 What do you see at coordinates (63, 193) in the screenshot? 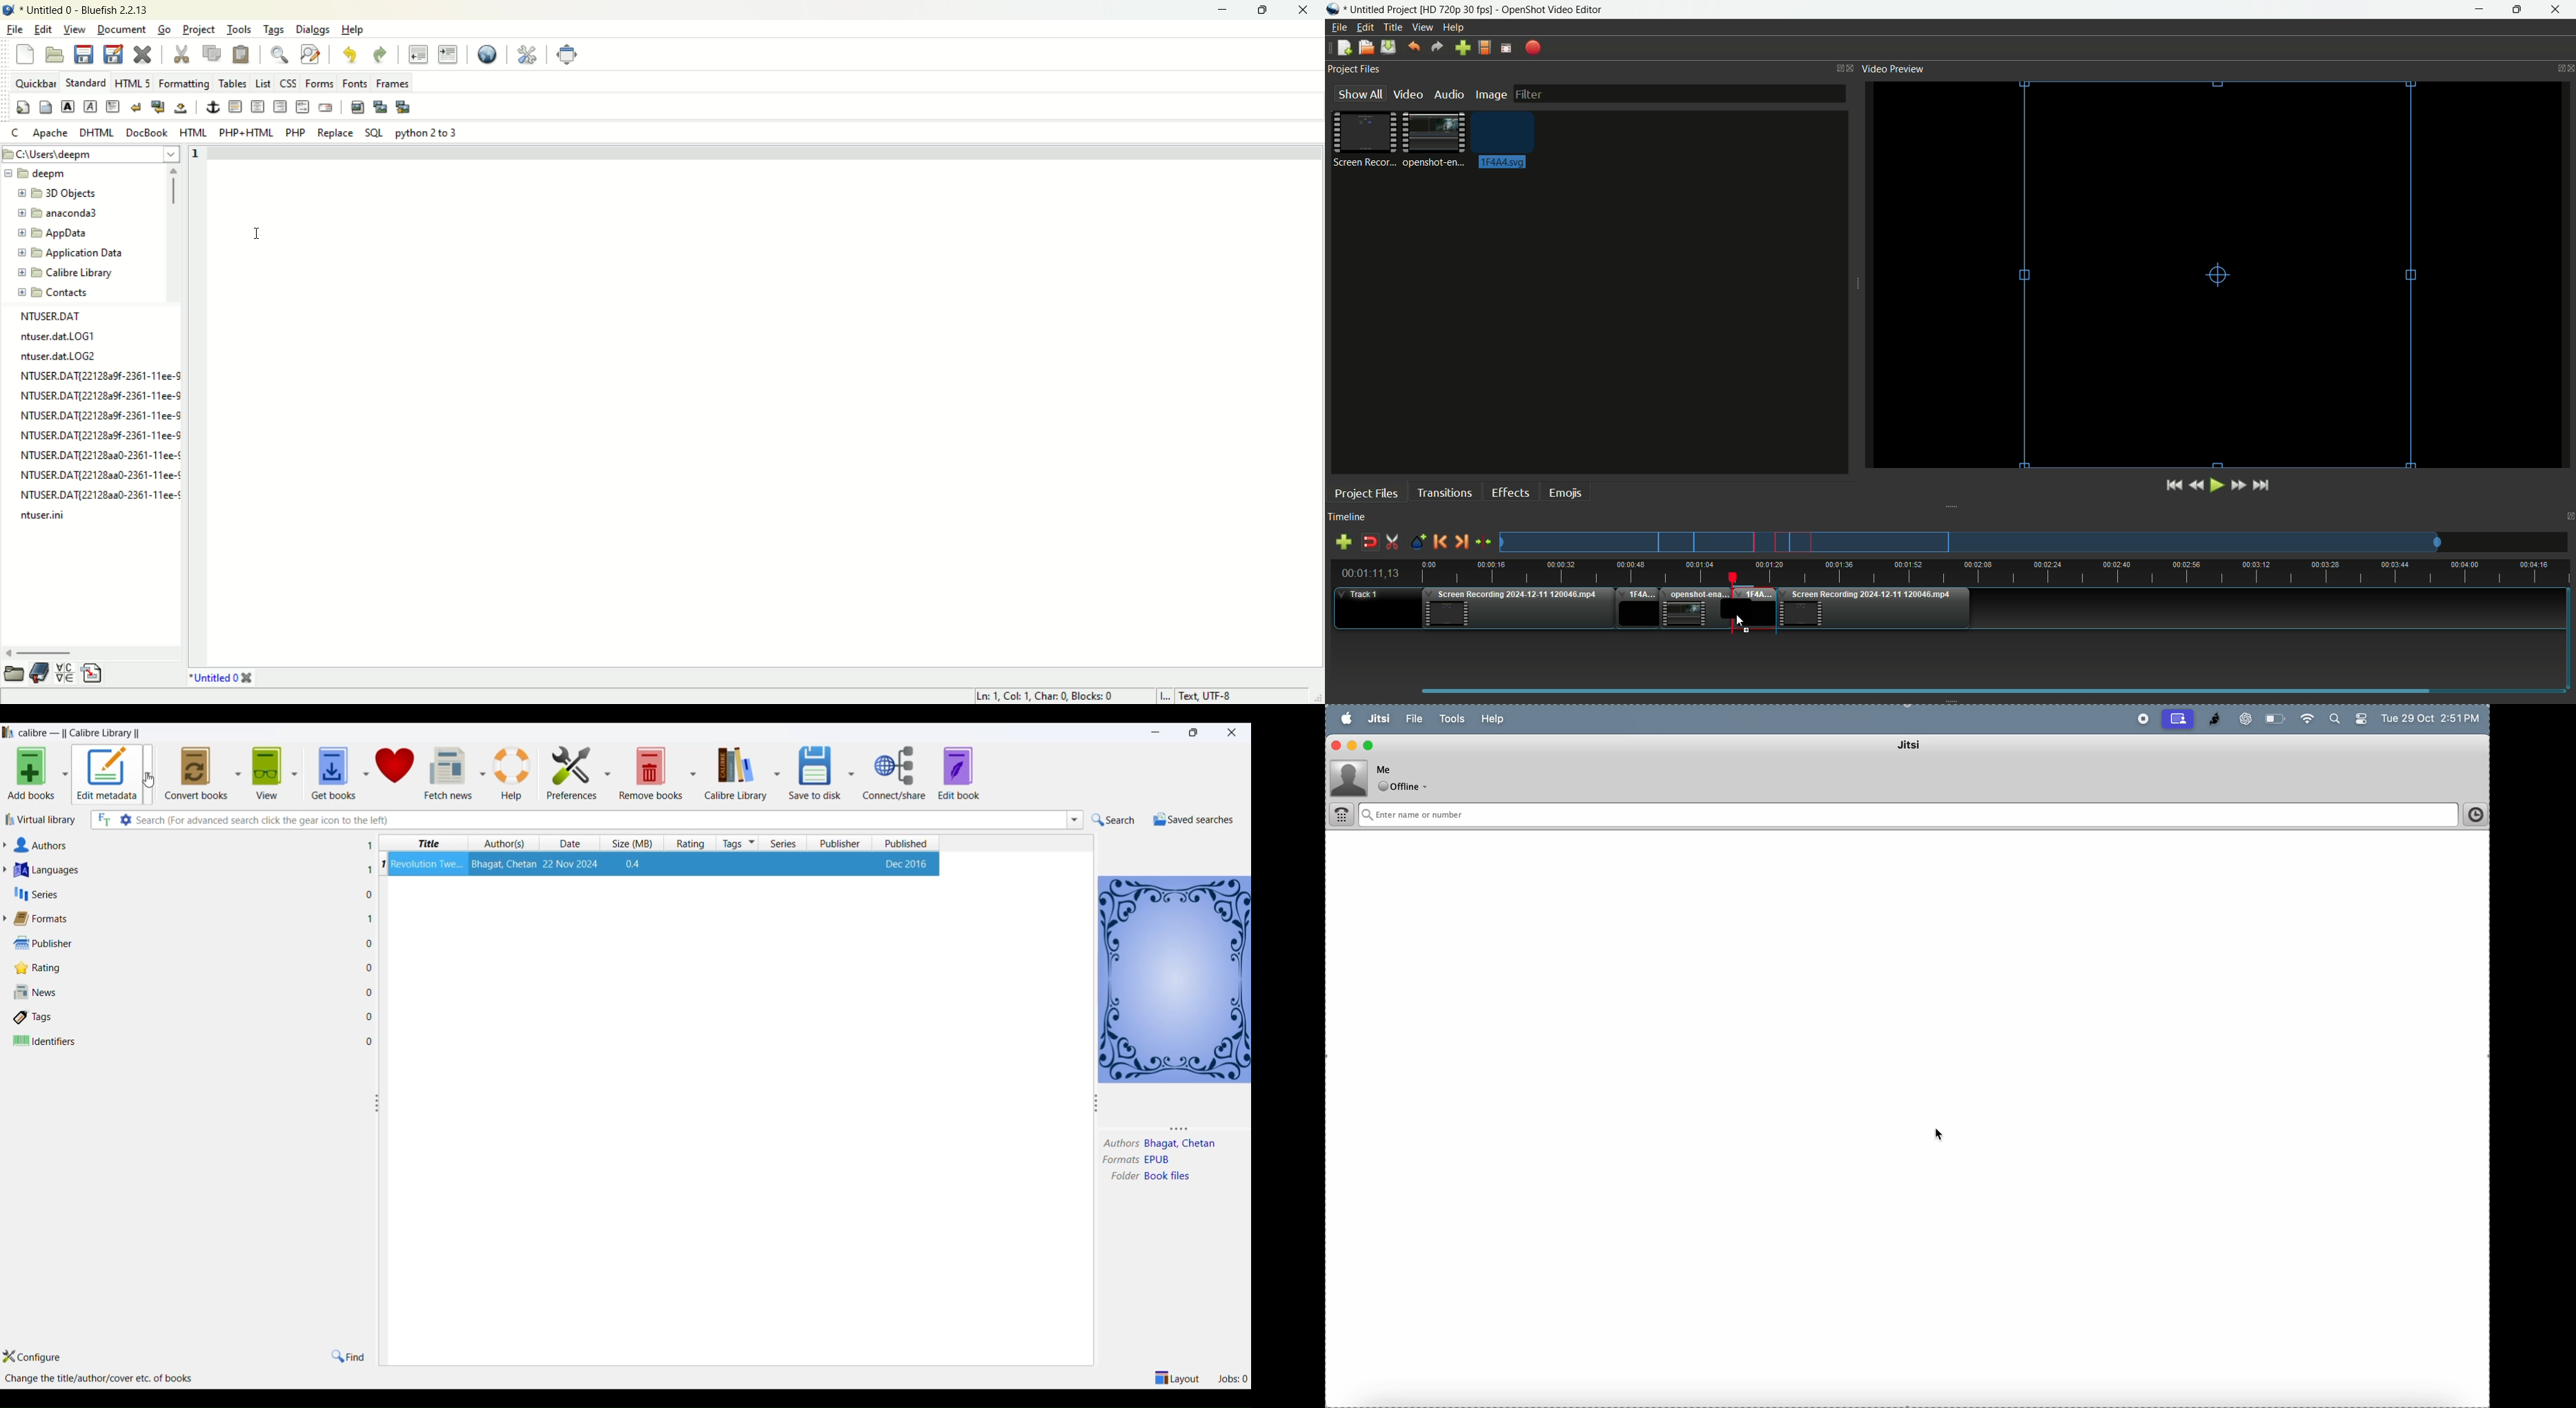
I see `new folder` at bounding box center [63, 193].